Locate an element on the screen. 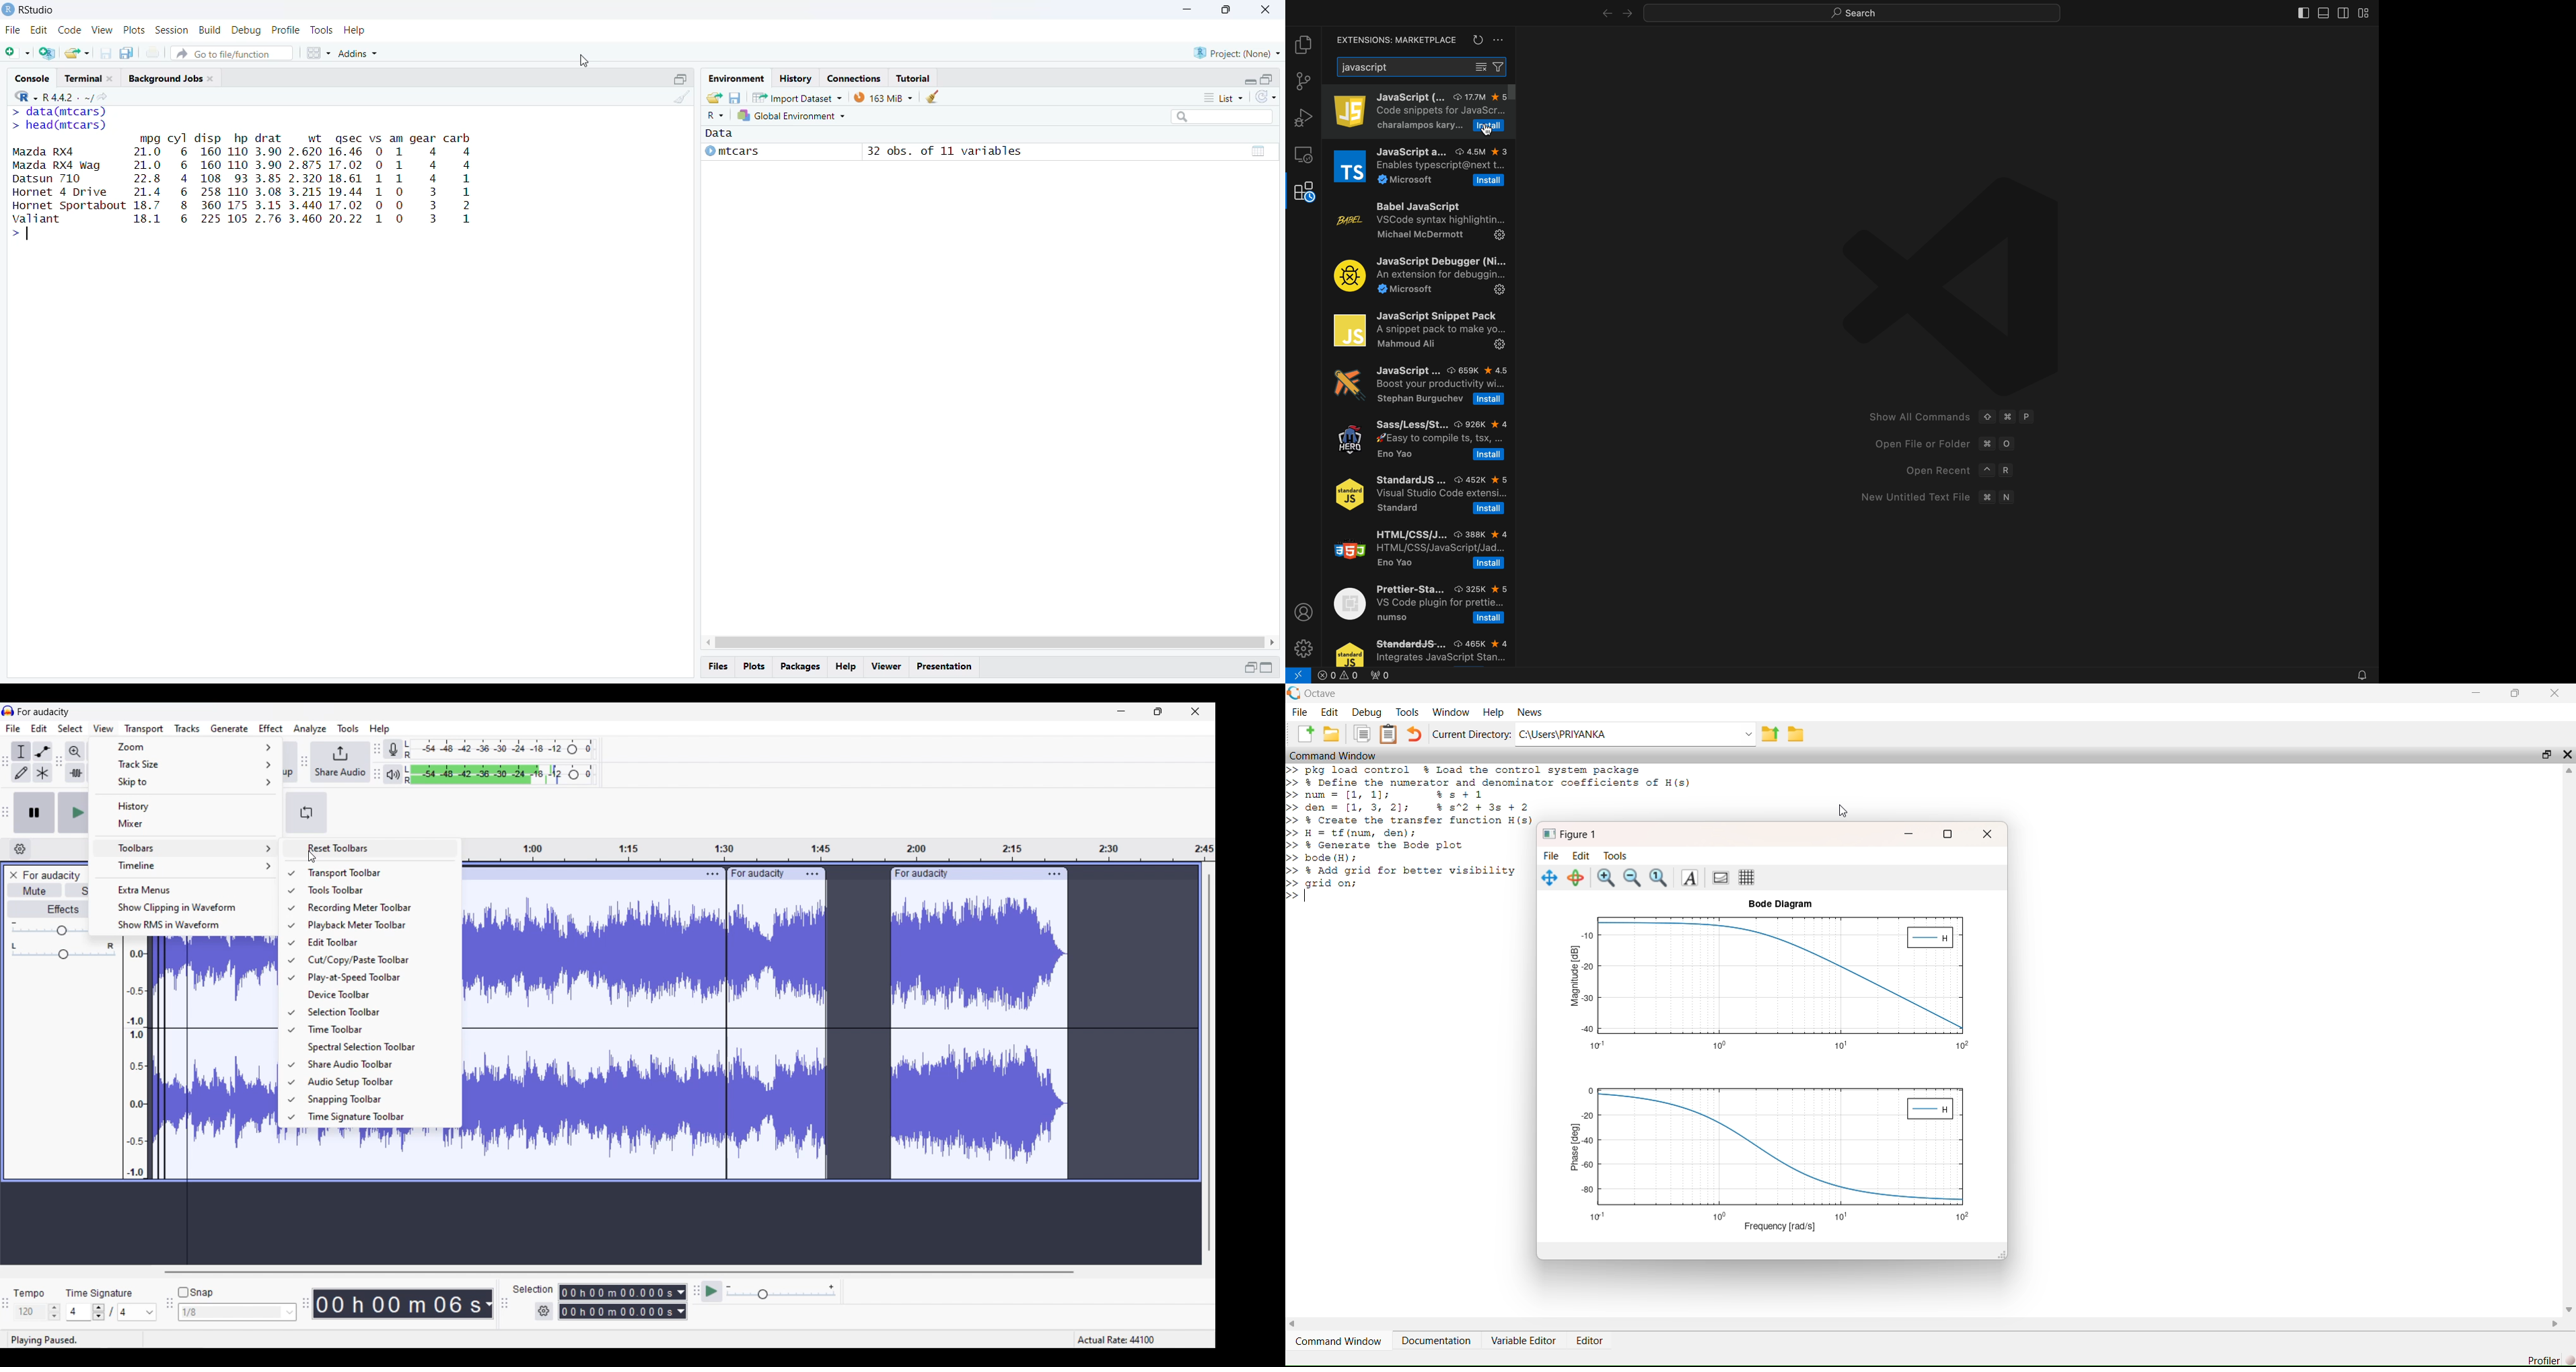  32 obs. of 11 variables is located at coordinates (946, 151).